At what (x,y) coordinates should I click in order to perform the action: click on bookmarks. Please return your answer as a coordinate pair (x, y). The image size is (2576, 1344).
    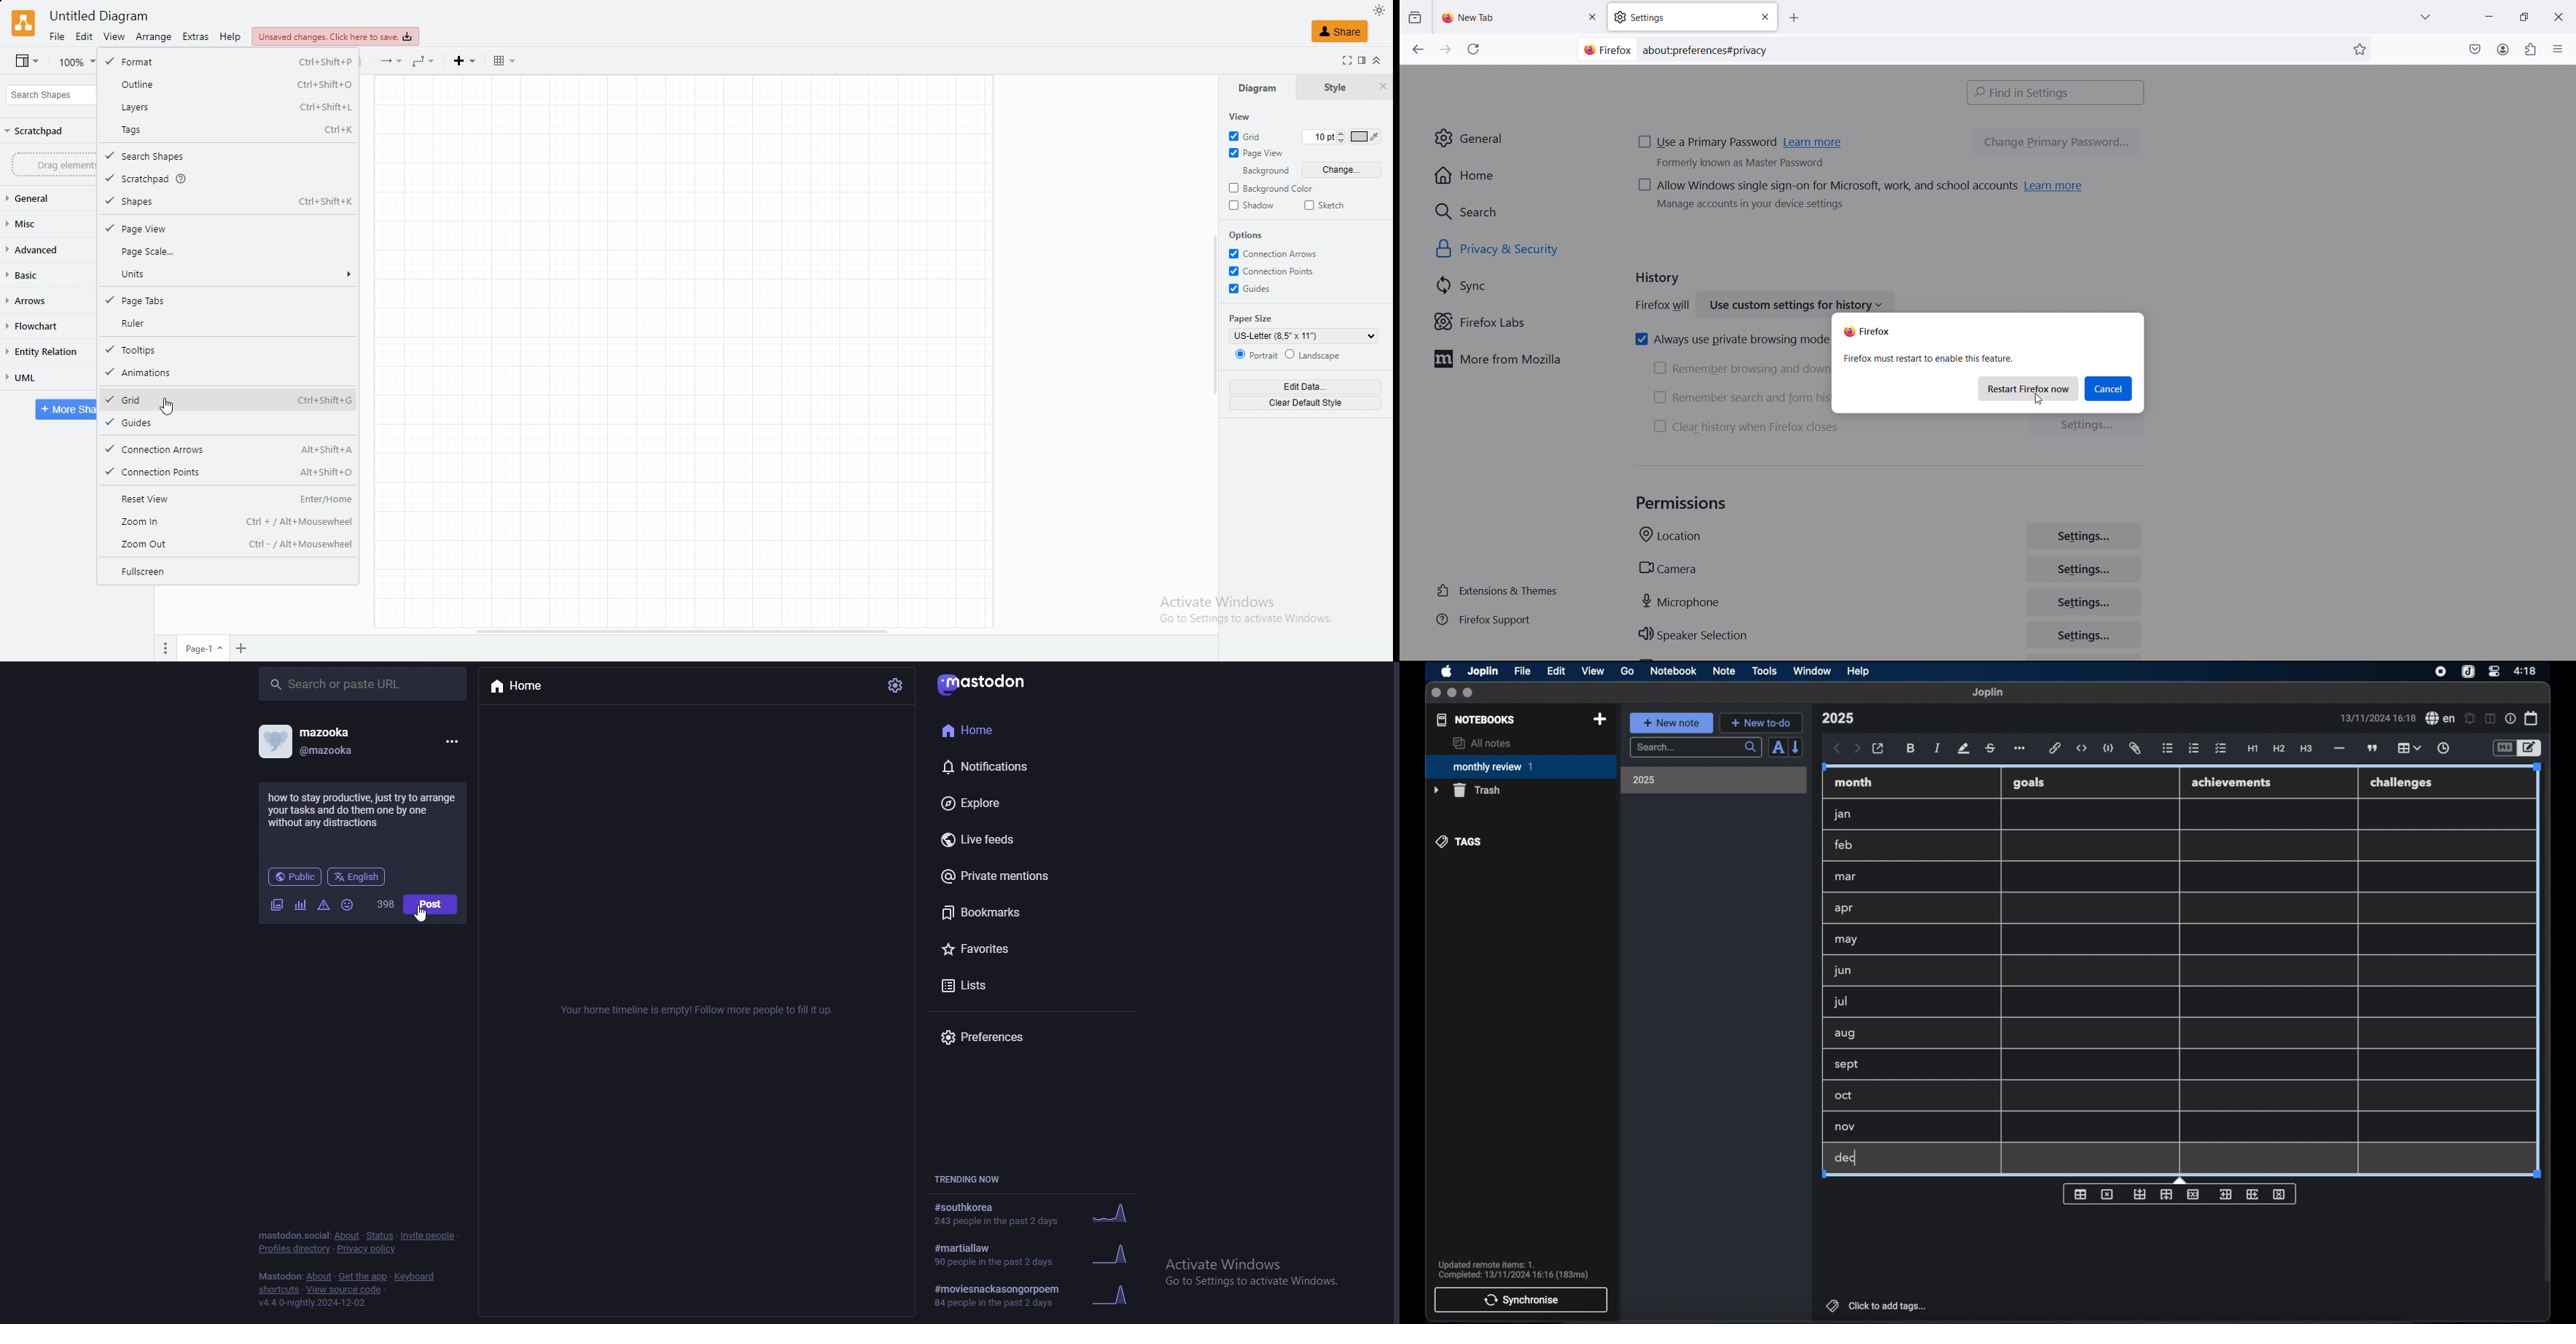
    Looking at the image, I should click on (1019, 912).